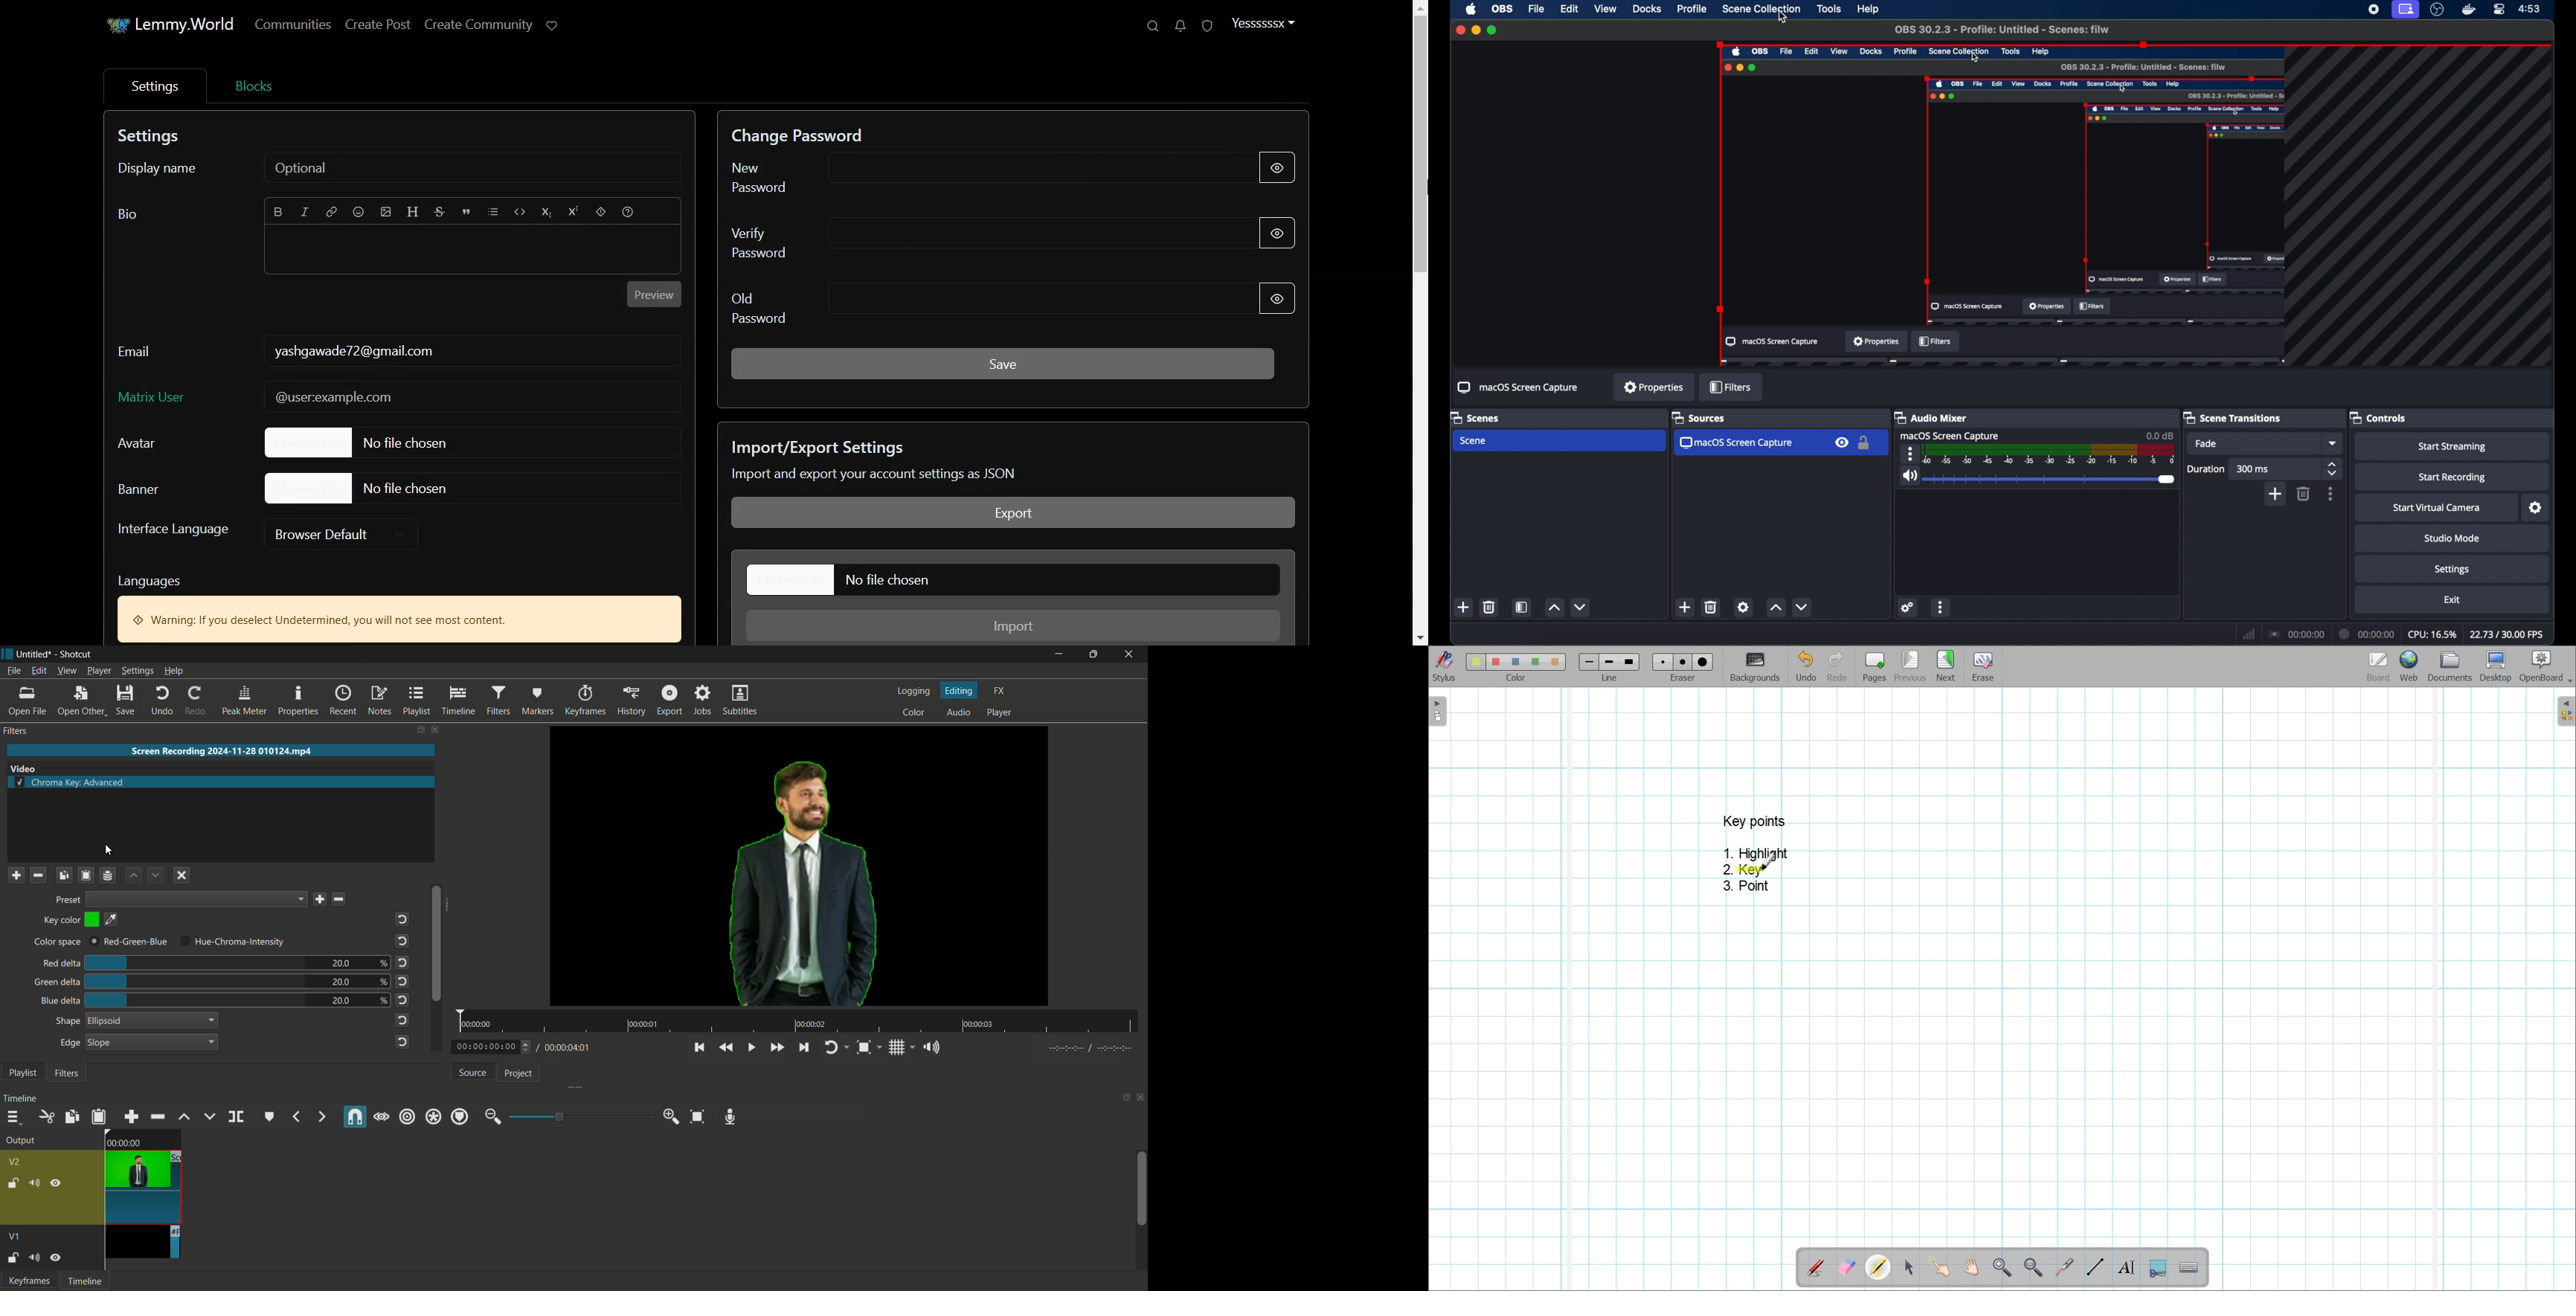 Image resolution: width=2576 pixels, height=1316 pixels. Describe the element at coordinates (696, 1116) in the screenshot. I see `zoom timeline to fit` at that location.